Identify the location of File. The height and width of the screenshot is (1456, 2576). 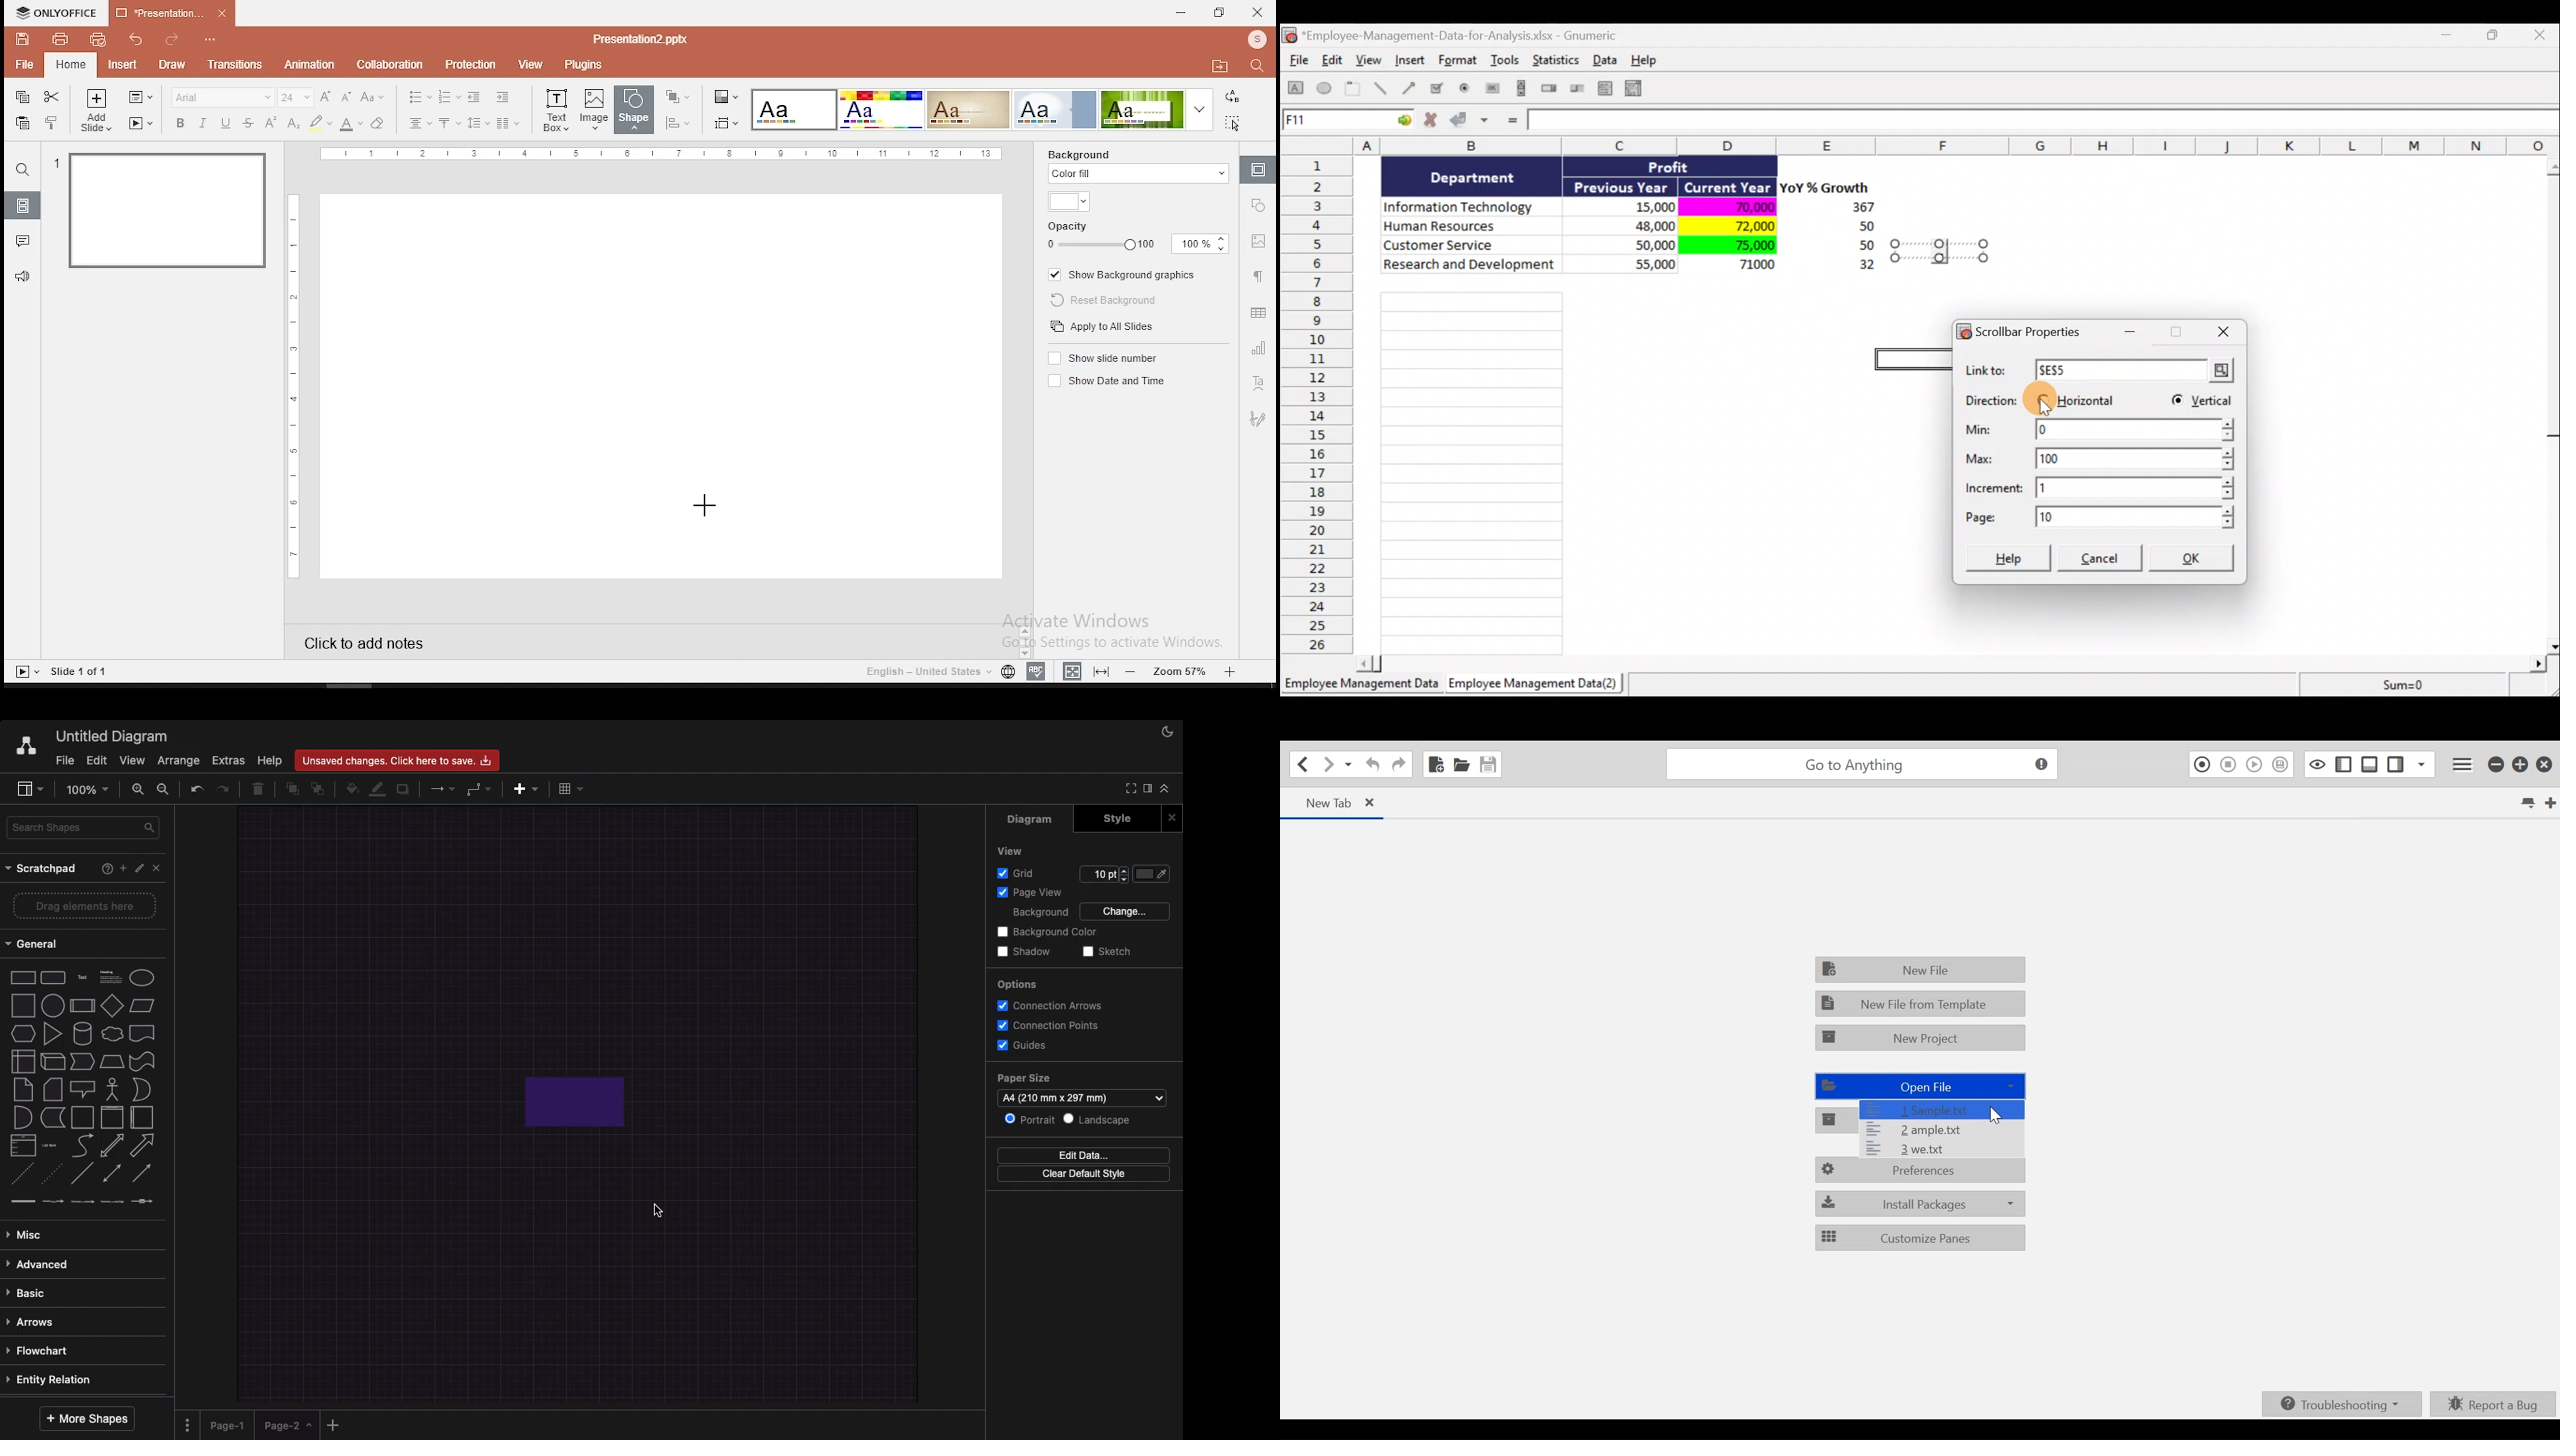
(1296, 63).